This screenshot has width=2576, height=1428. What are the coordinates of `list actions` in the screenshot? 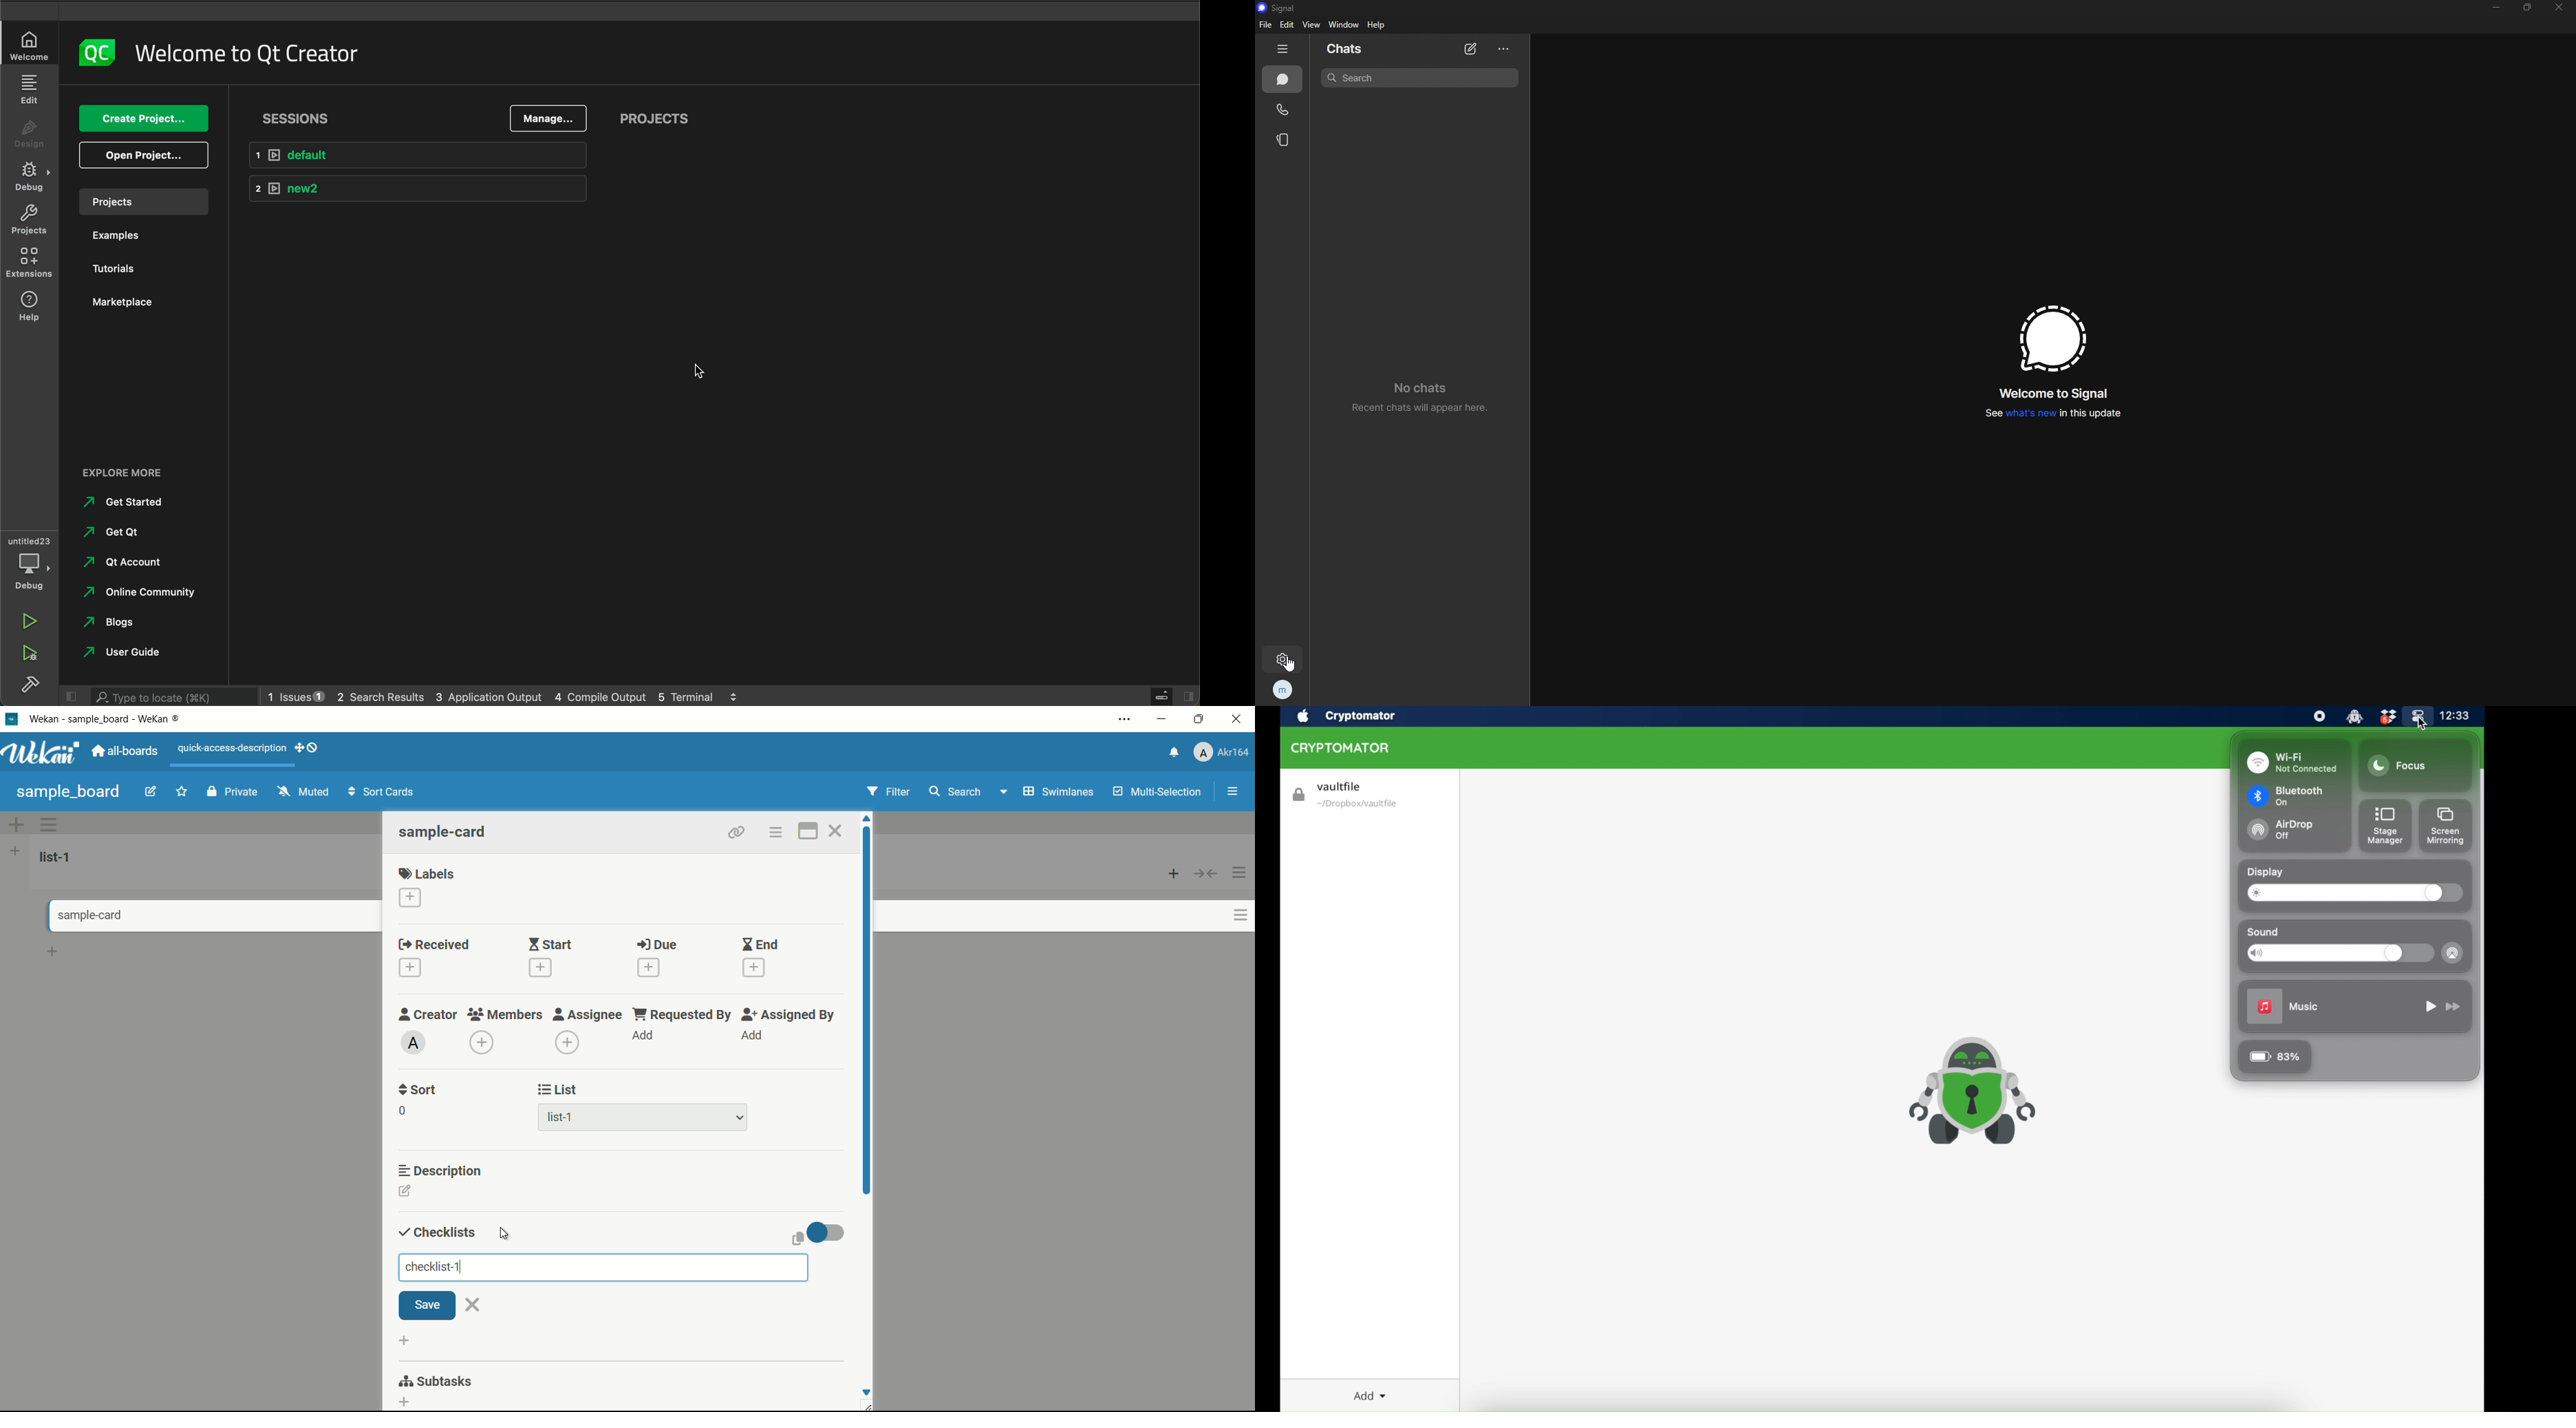 It's located at (1240, 873).